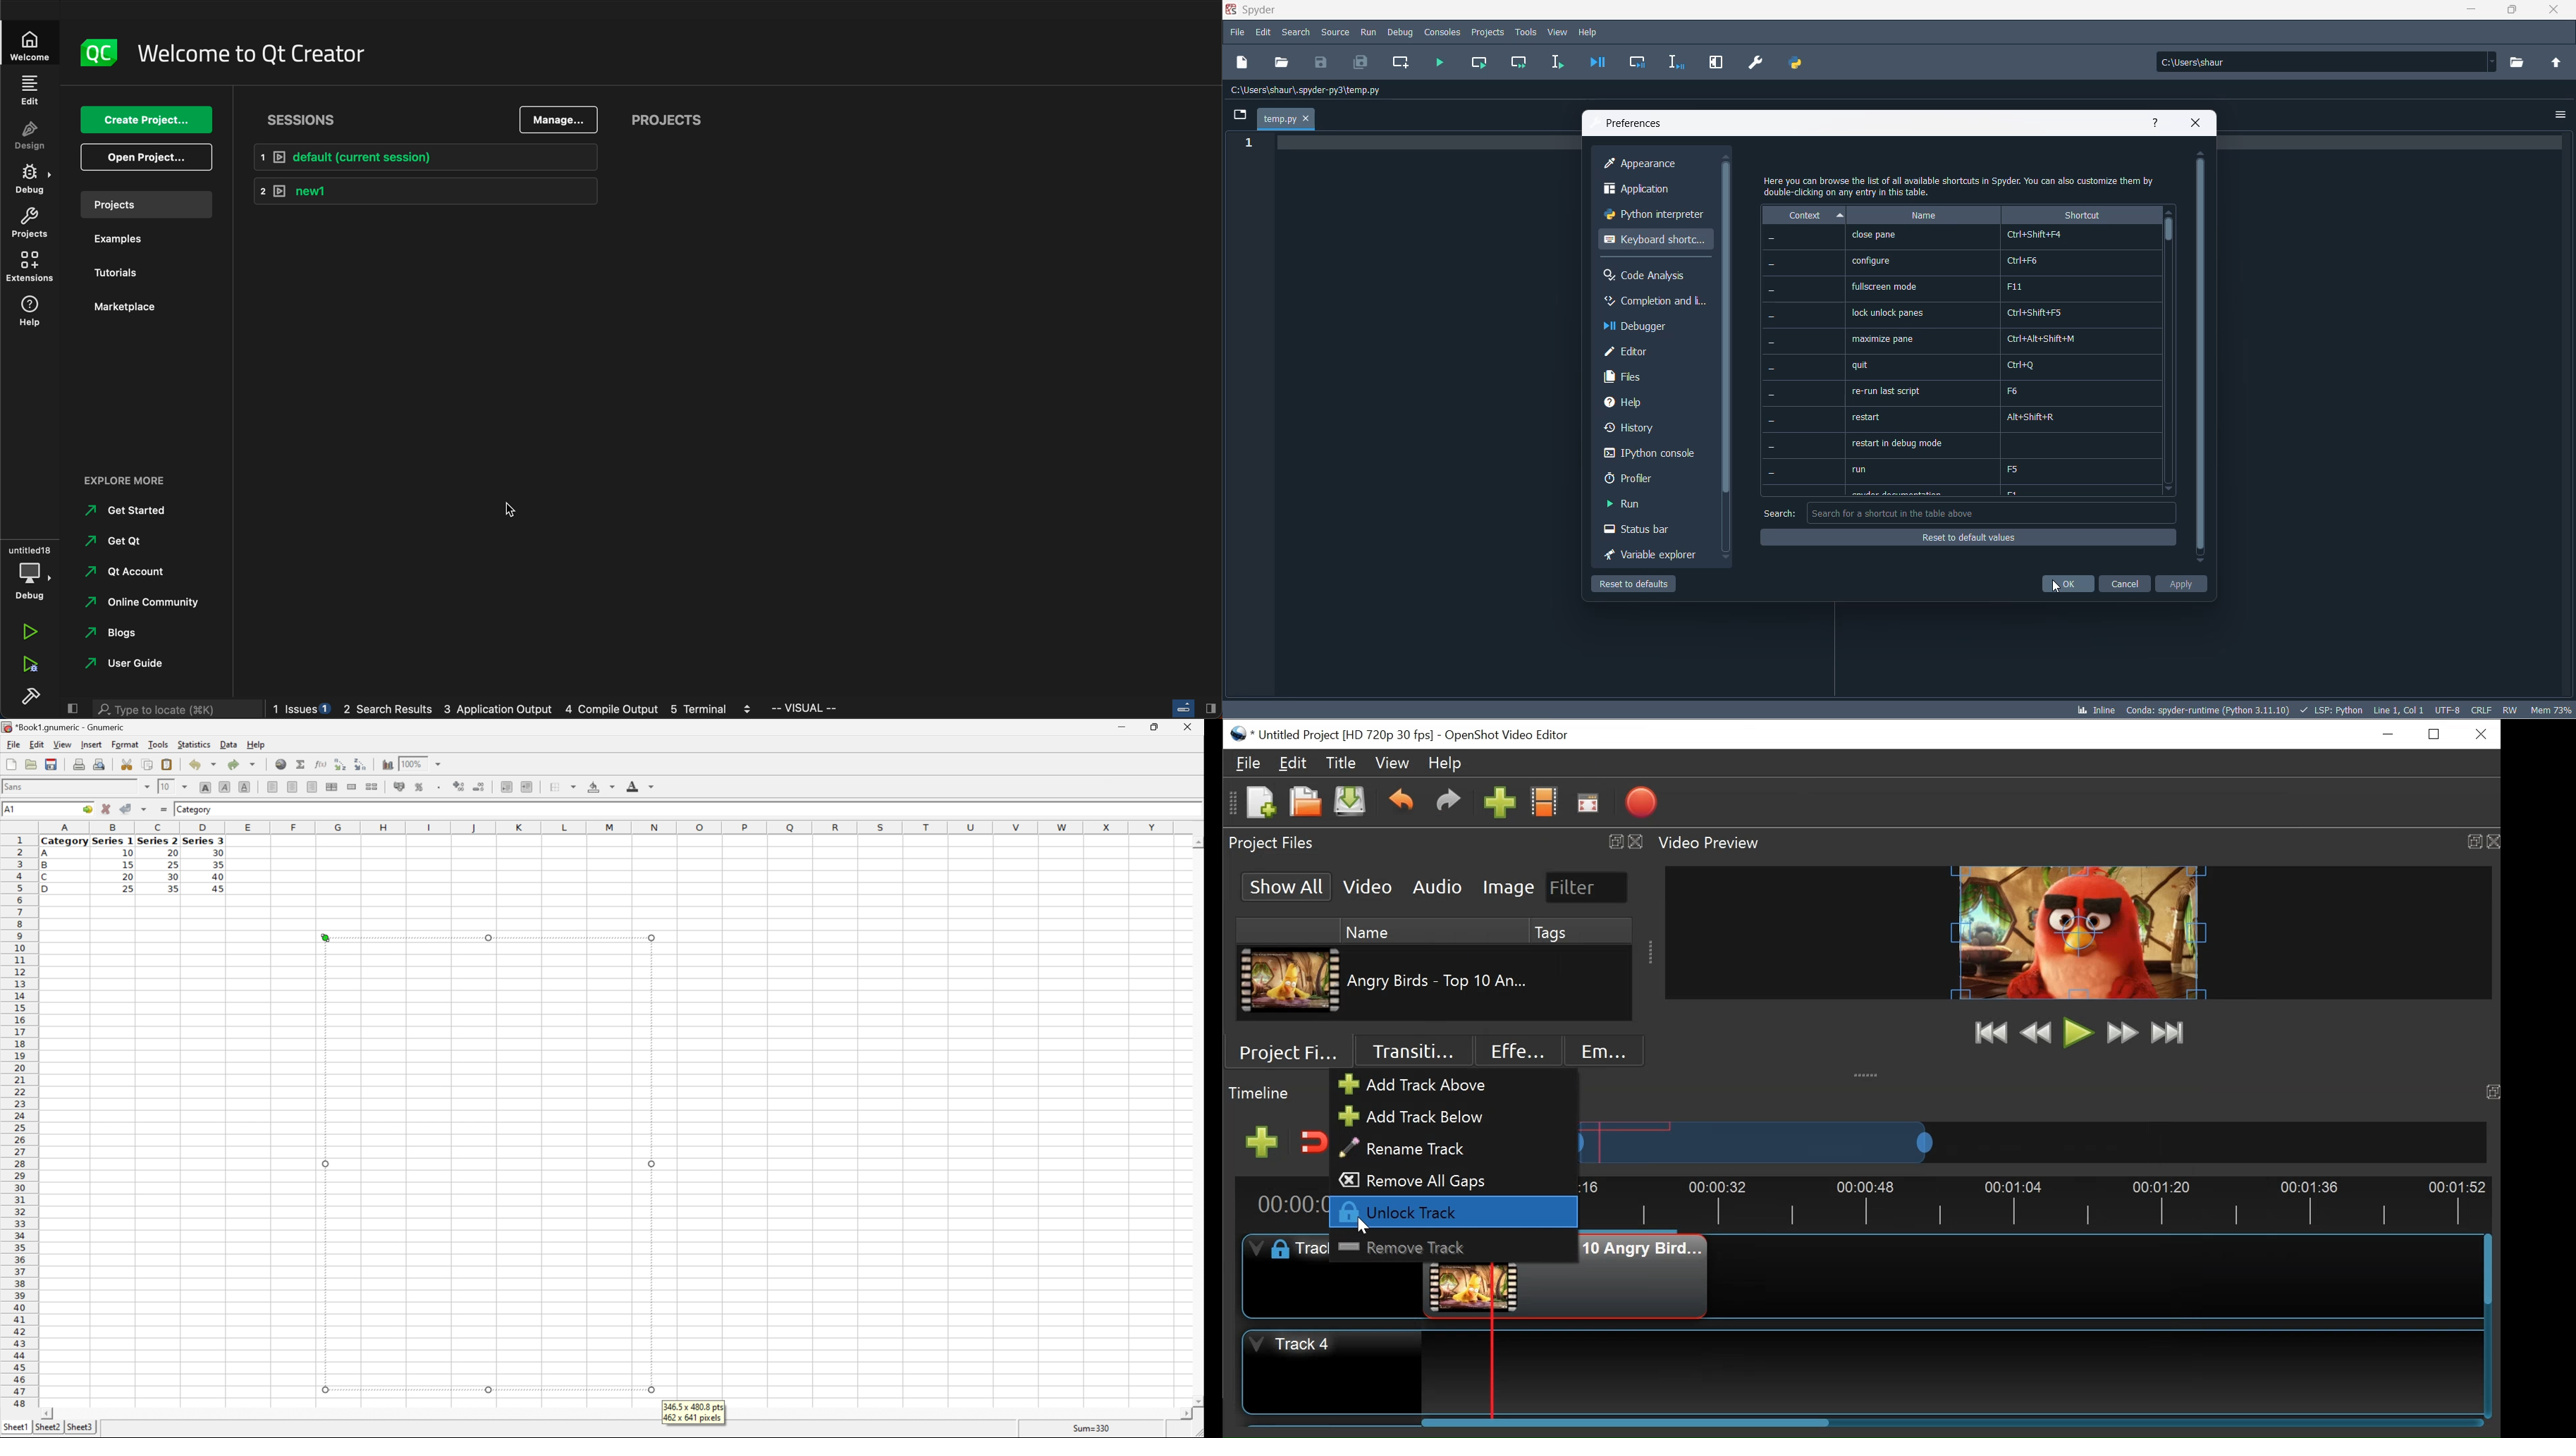  What do you see at coordinates (1724, 558) in the screenshot?
I see `move down` at bounding box center [1724, 558].